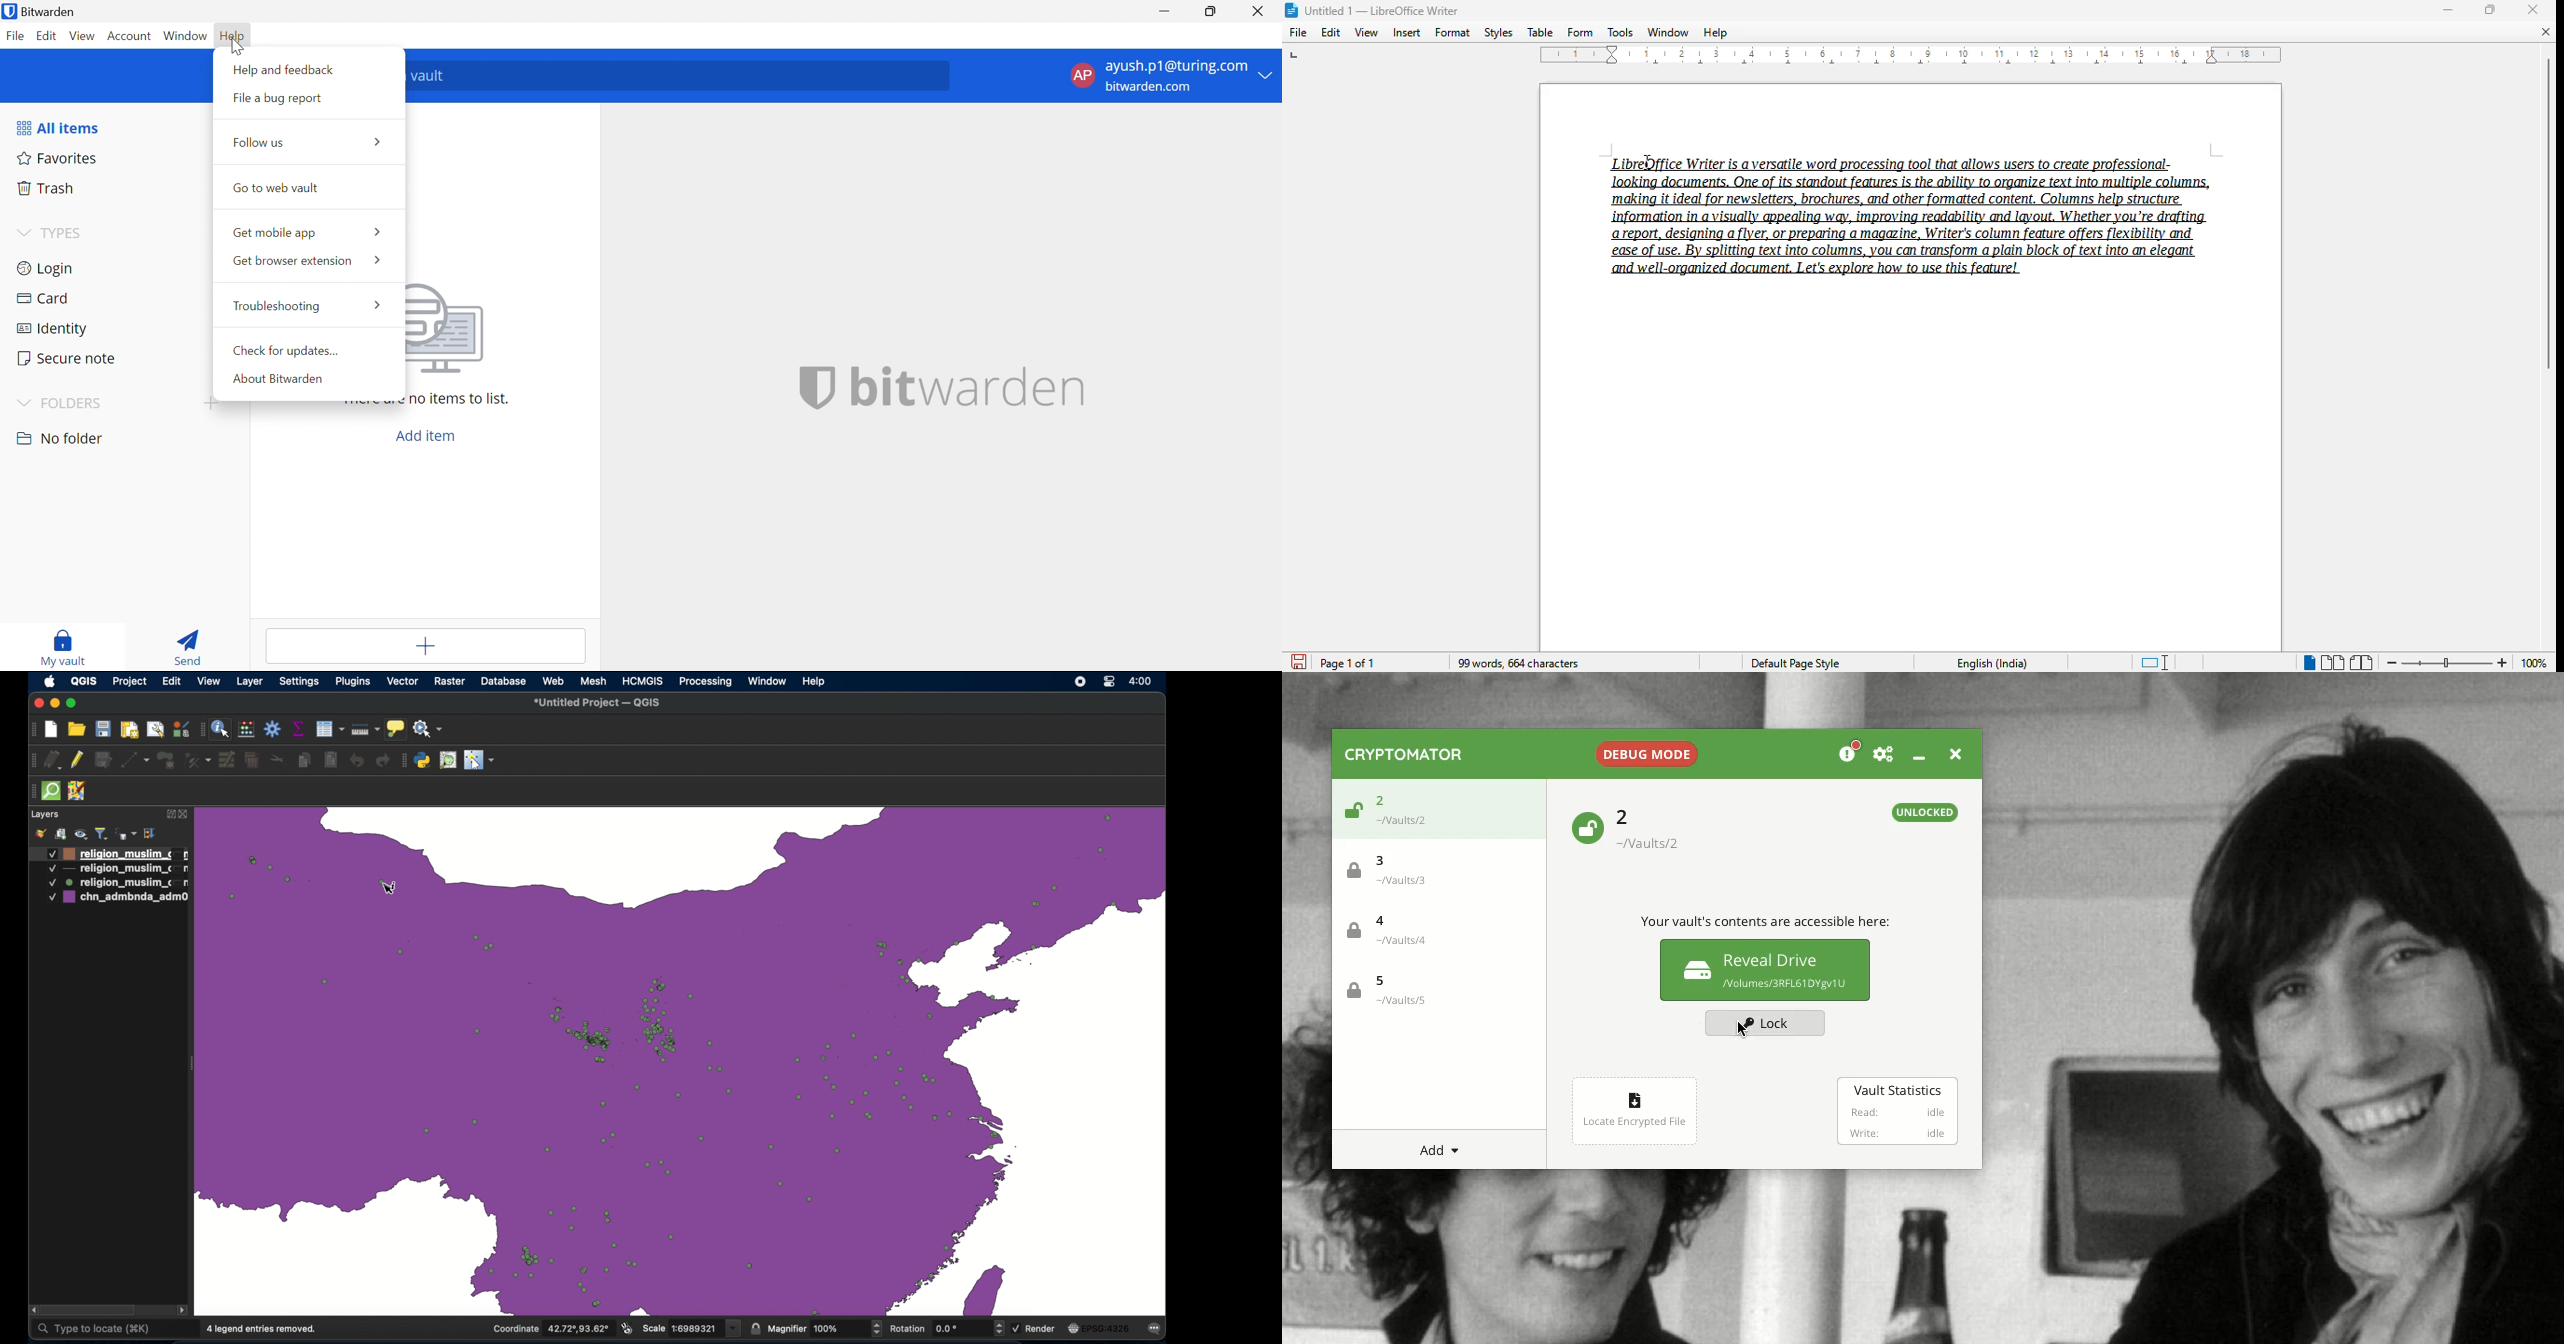 The width and height of the screenshot is (2576, 1344). I want to click on cursor, so click(1646, 162).